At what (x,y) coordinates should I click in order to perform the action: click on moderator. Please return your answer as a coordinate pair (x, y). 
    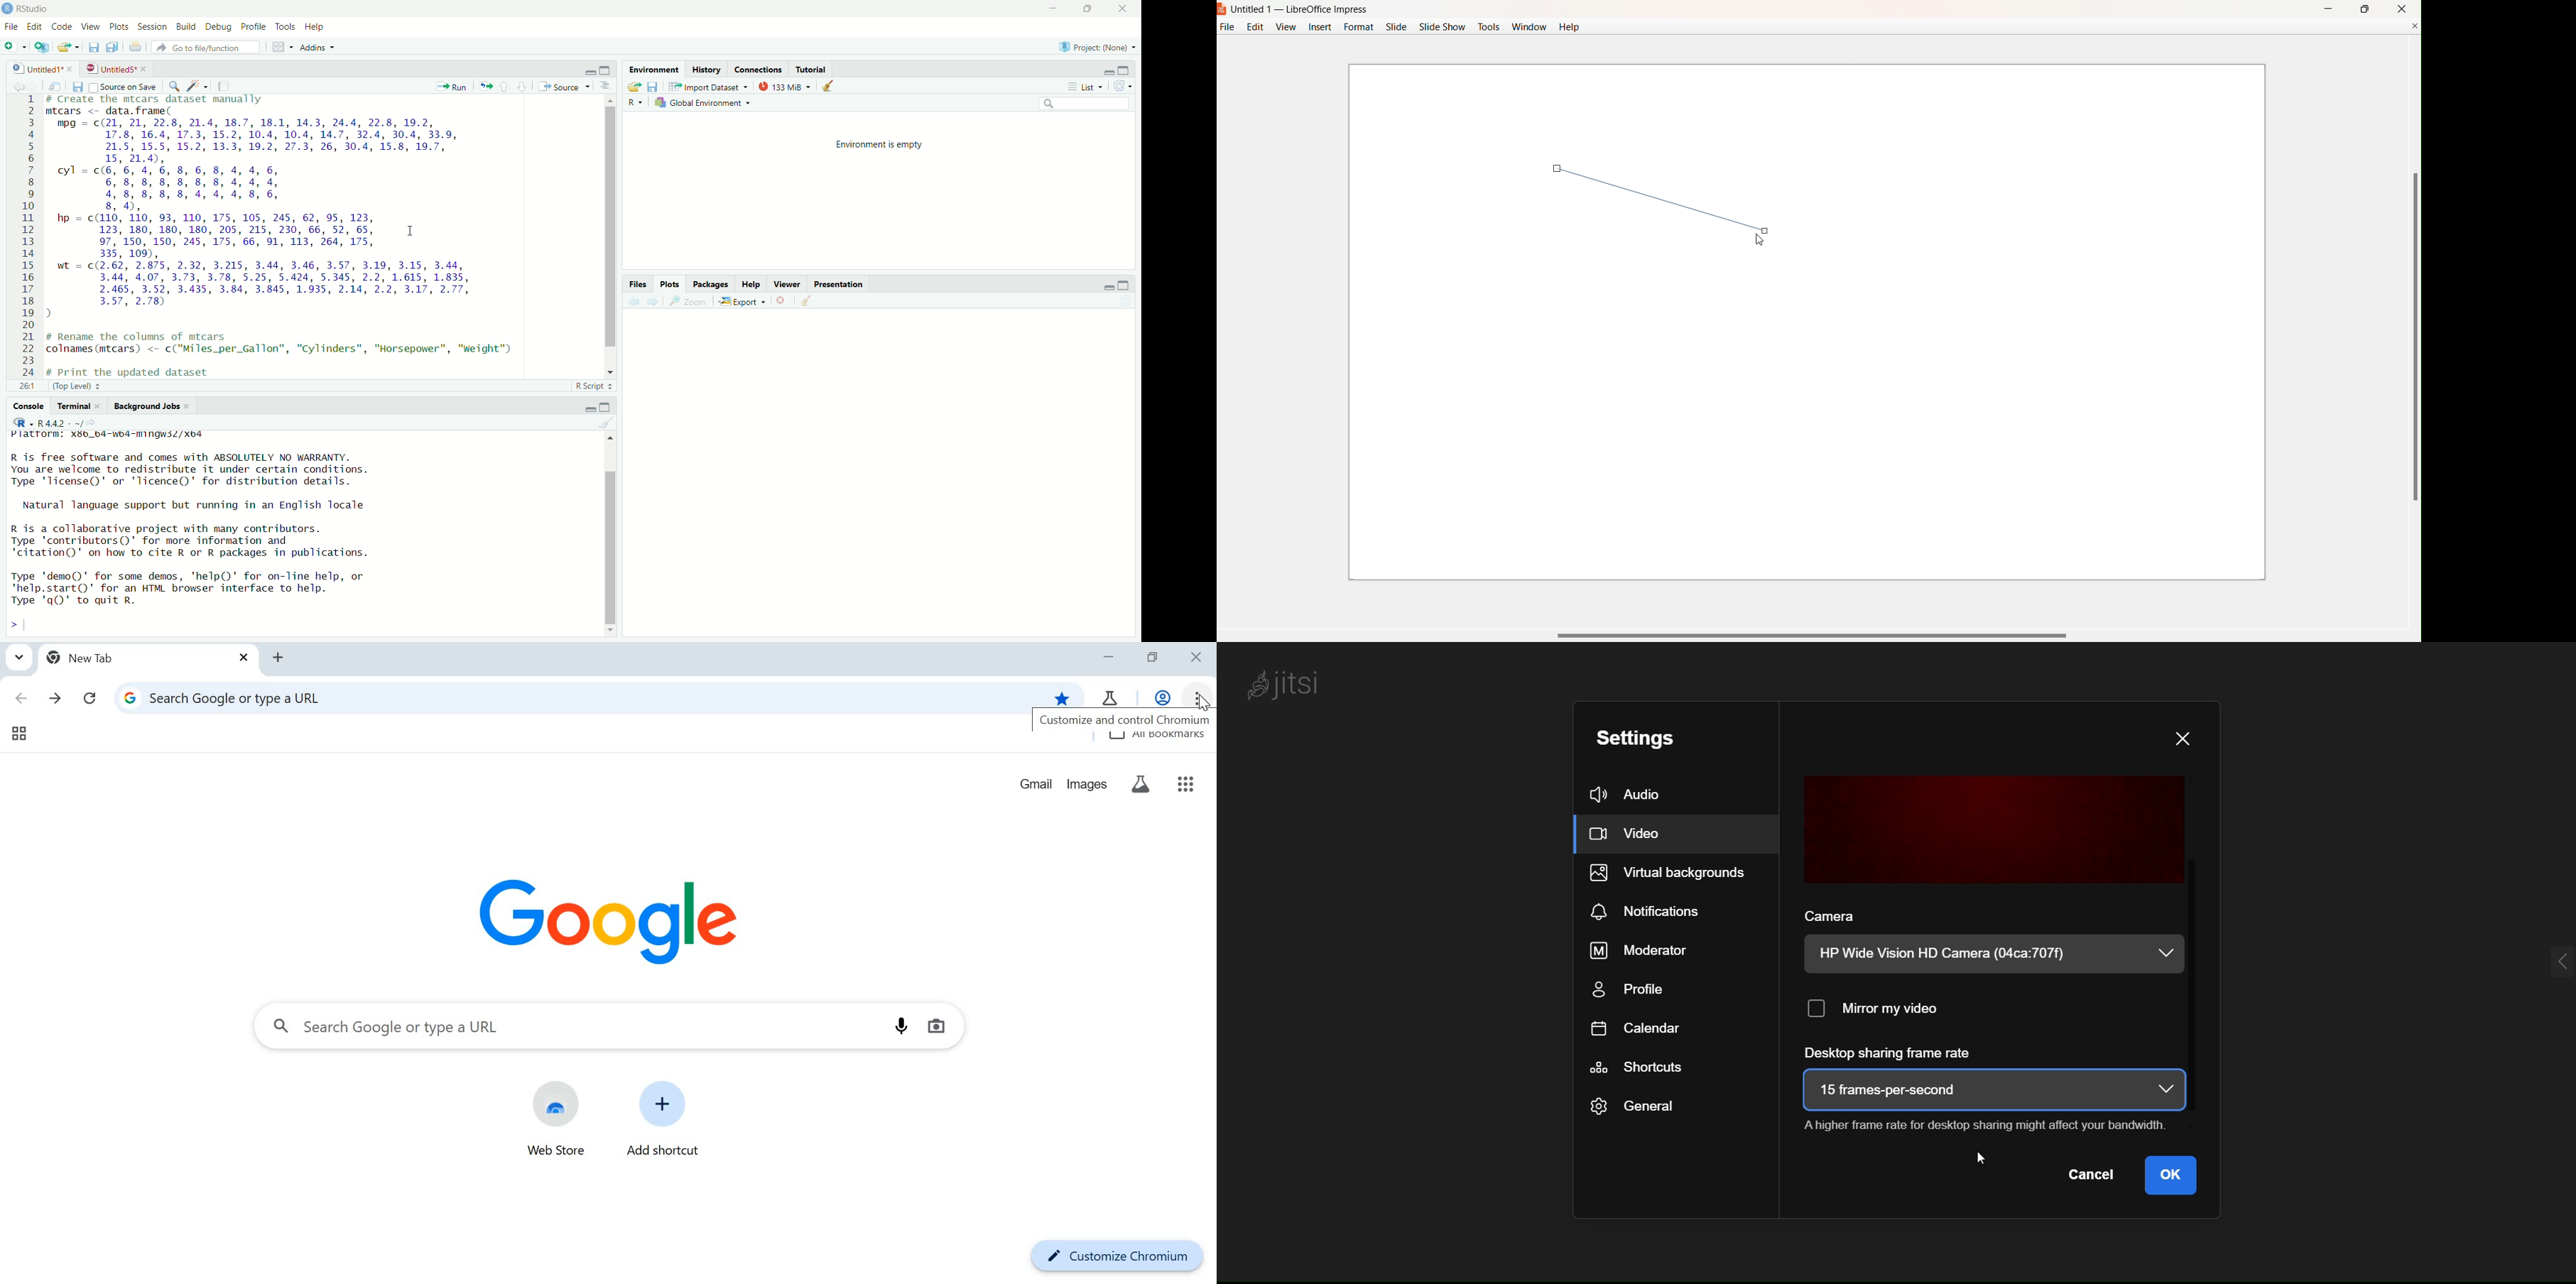
    Looking at the image, I should click on (1645, 949).